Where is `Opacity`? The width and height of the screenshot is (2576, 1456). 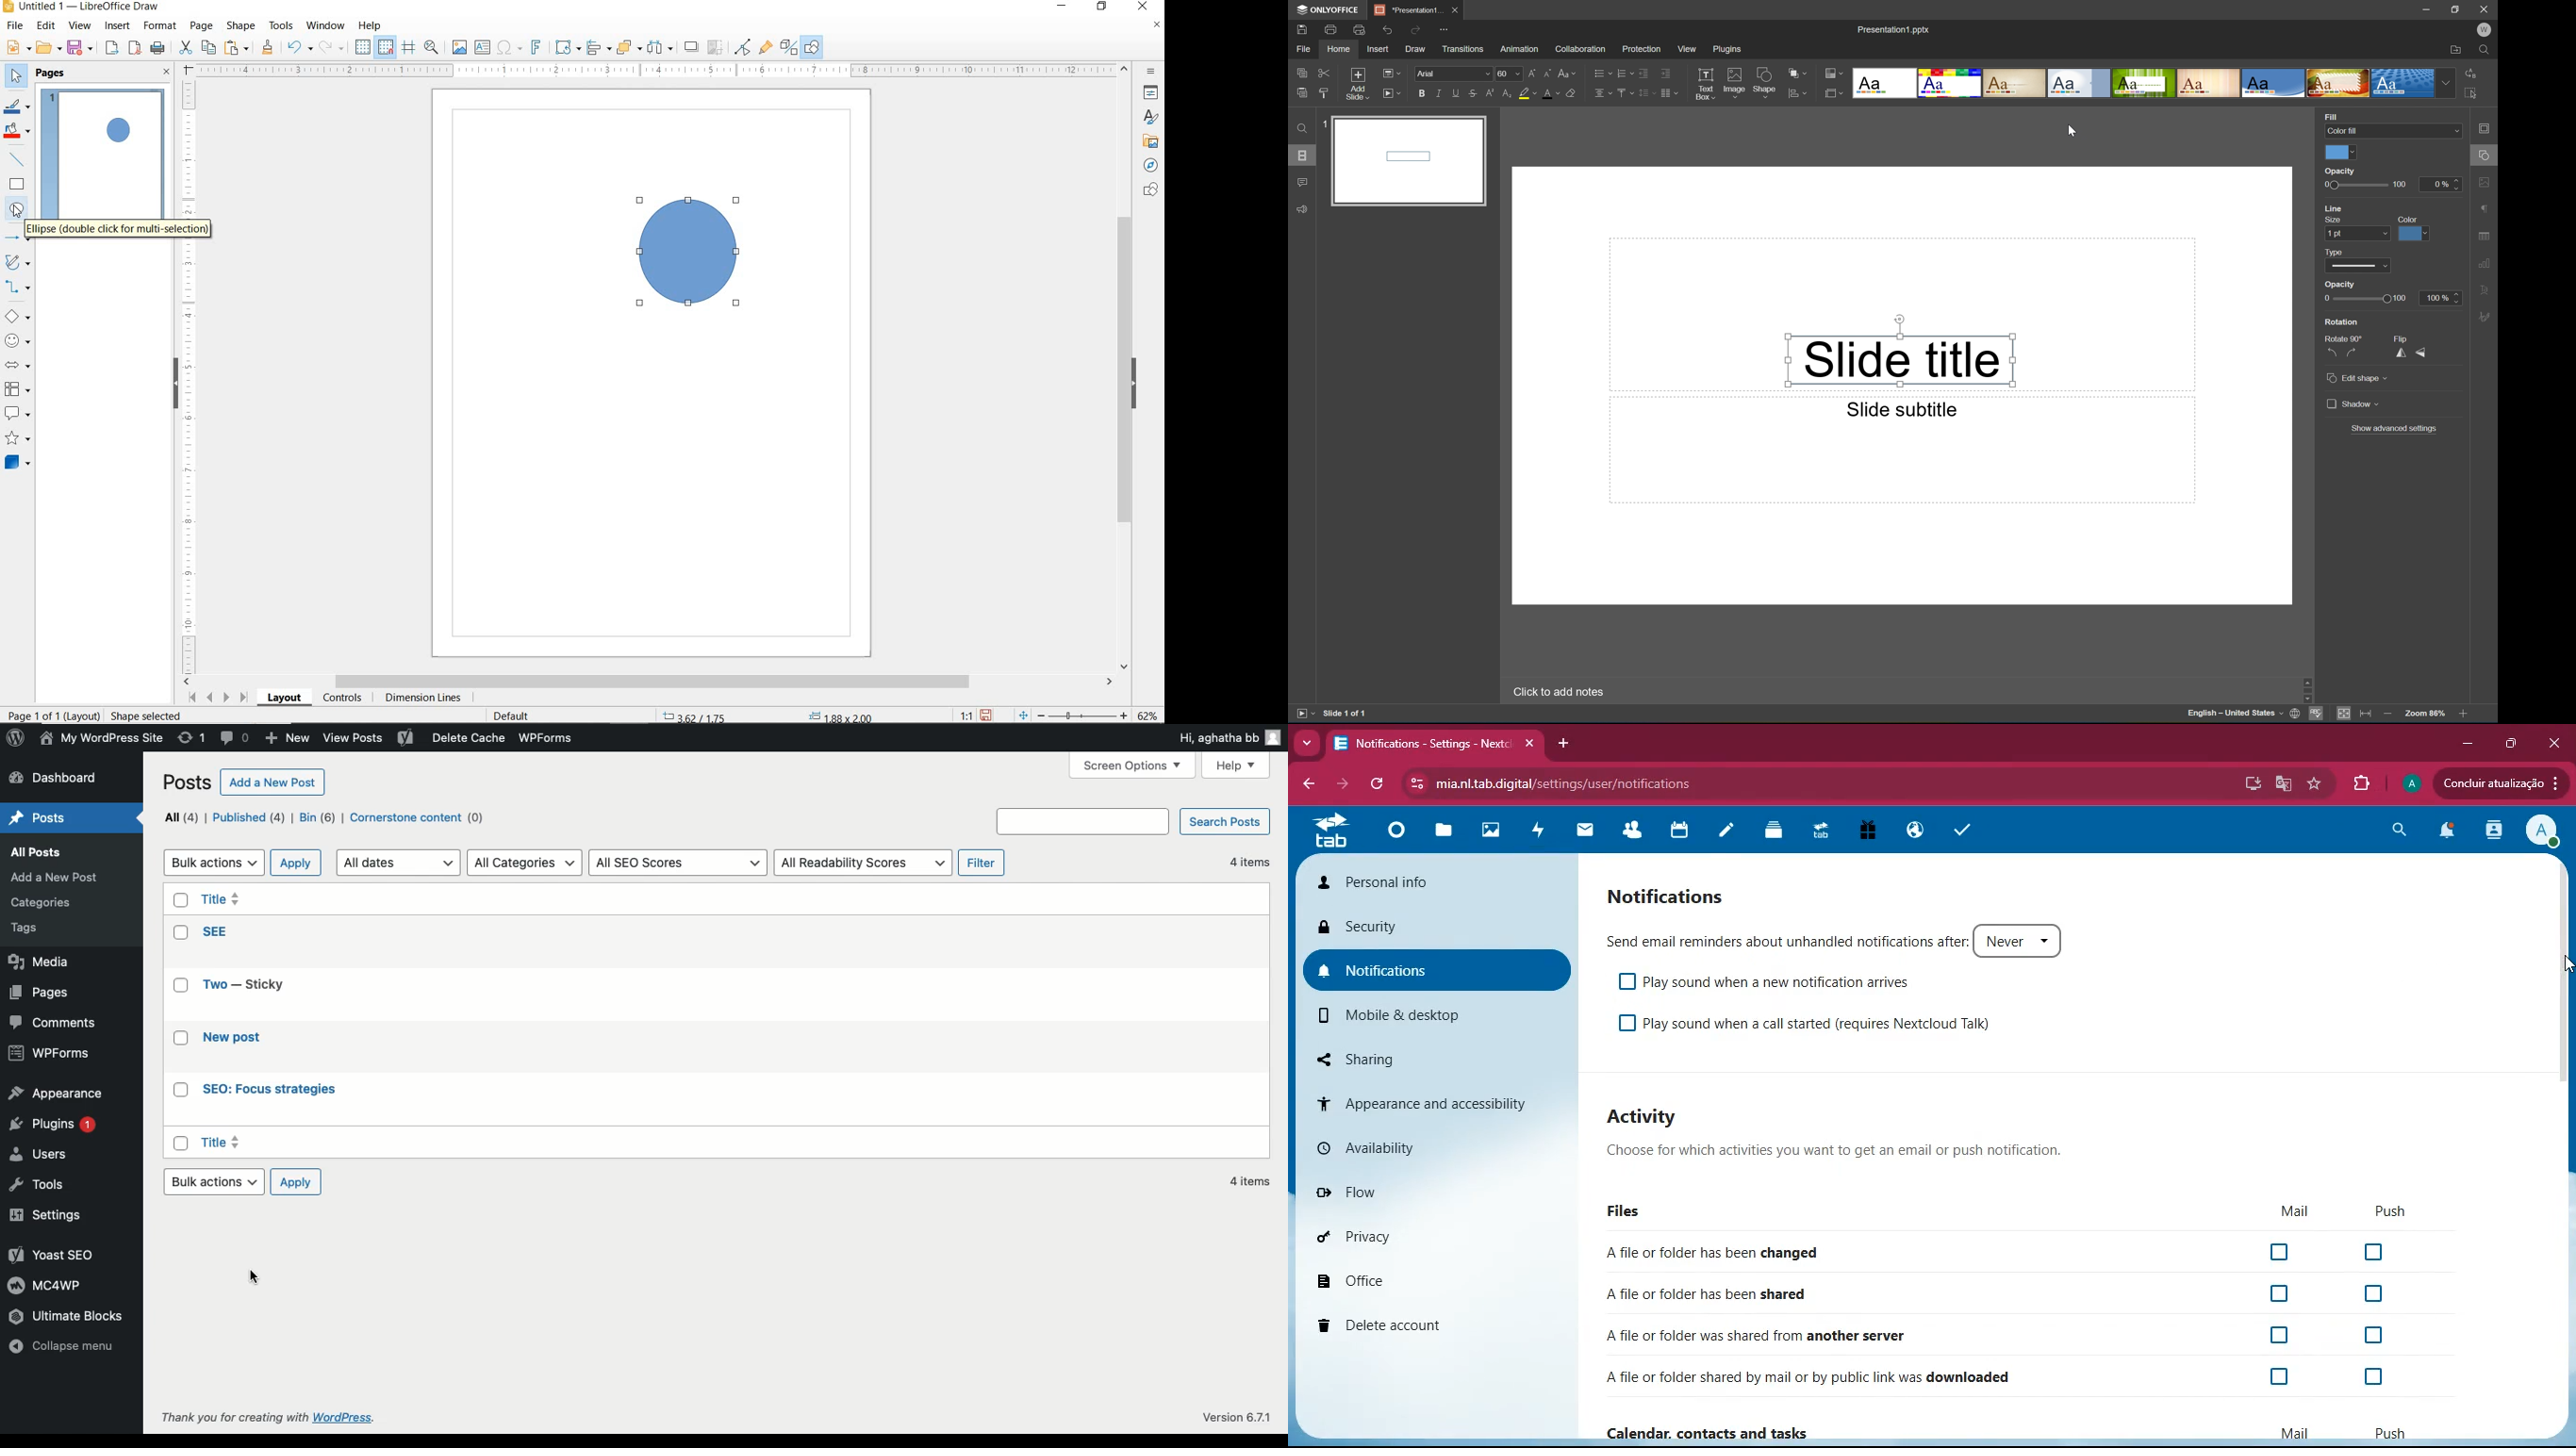
Opacity is located at coordinates (2339, 285).